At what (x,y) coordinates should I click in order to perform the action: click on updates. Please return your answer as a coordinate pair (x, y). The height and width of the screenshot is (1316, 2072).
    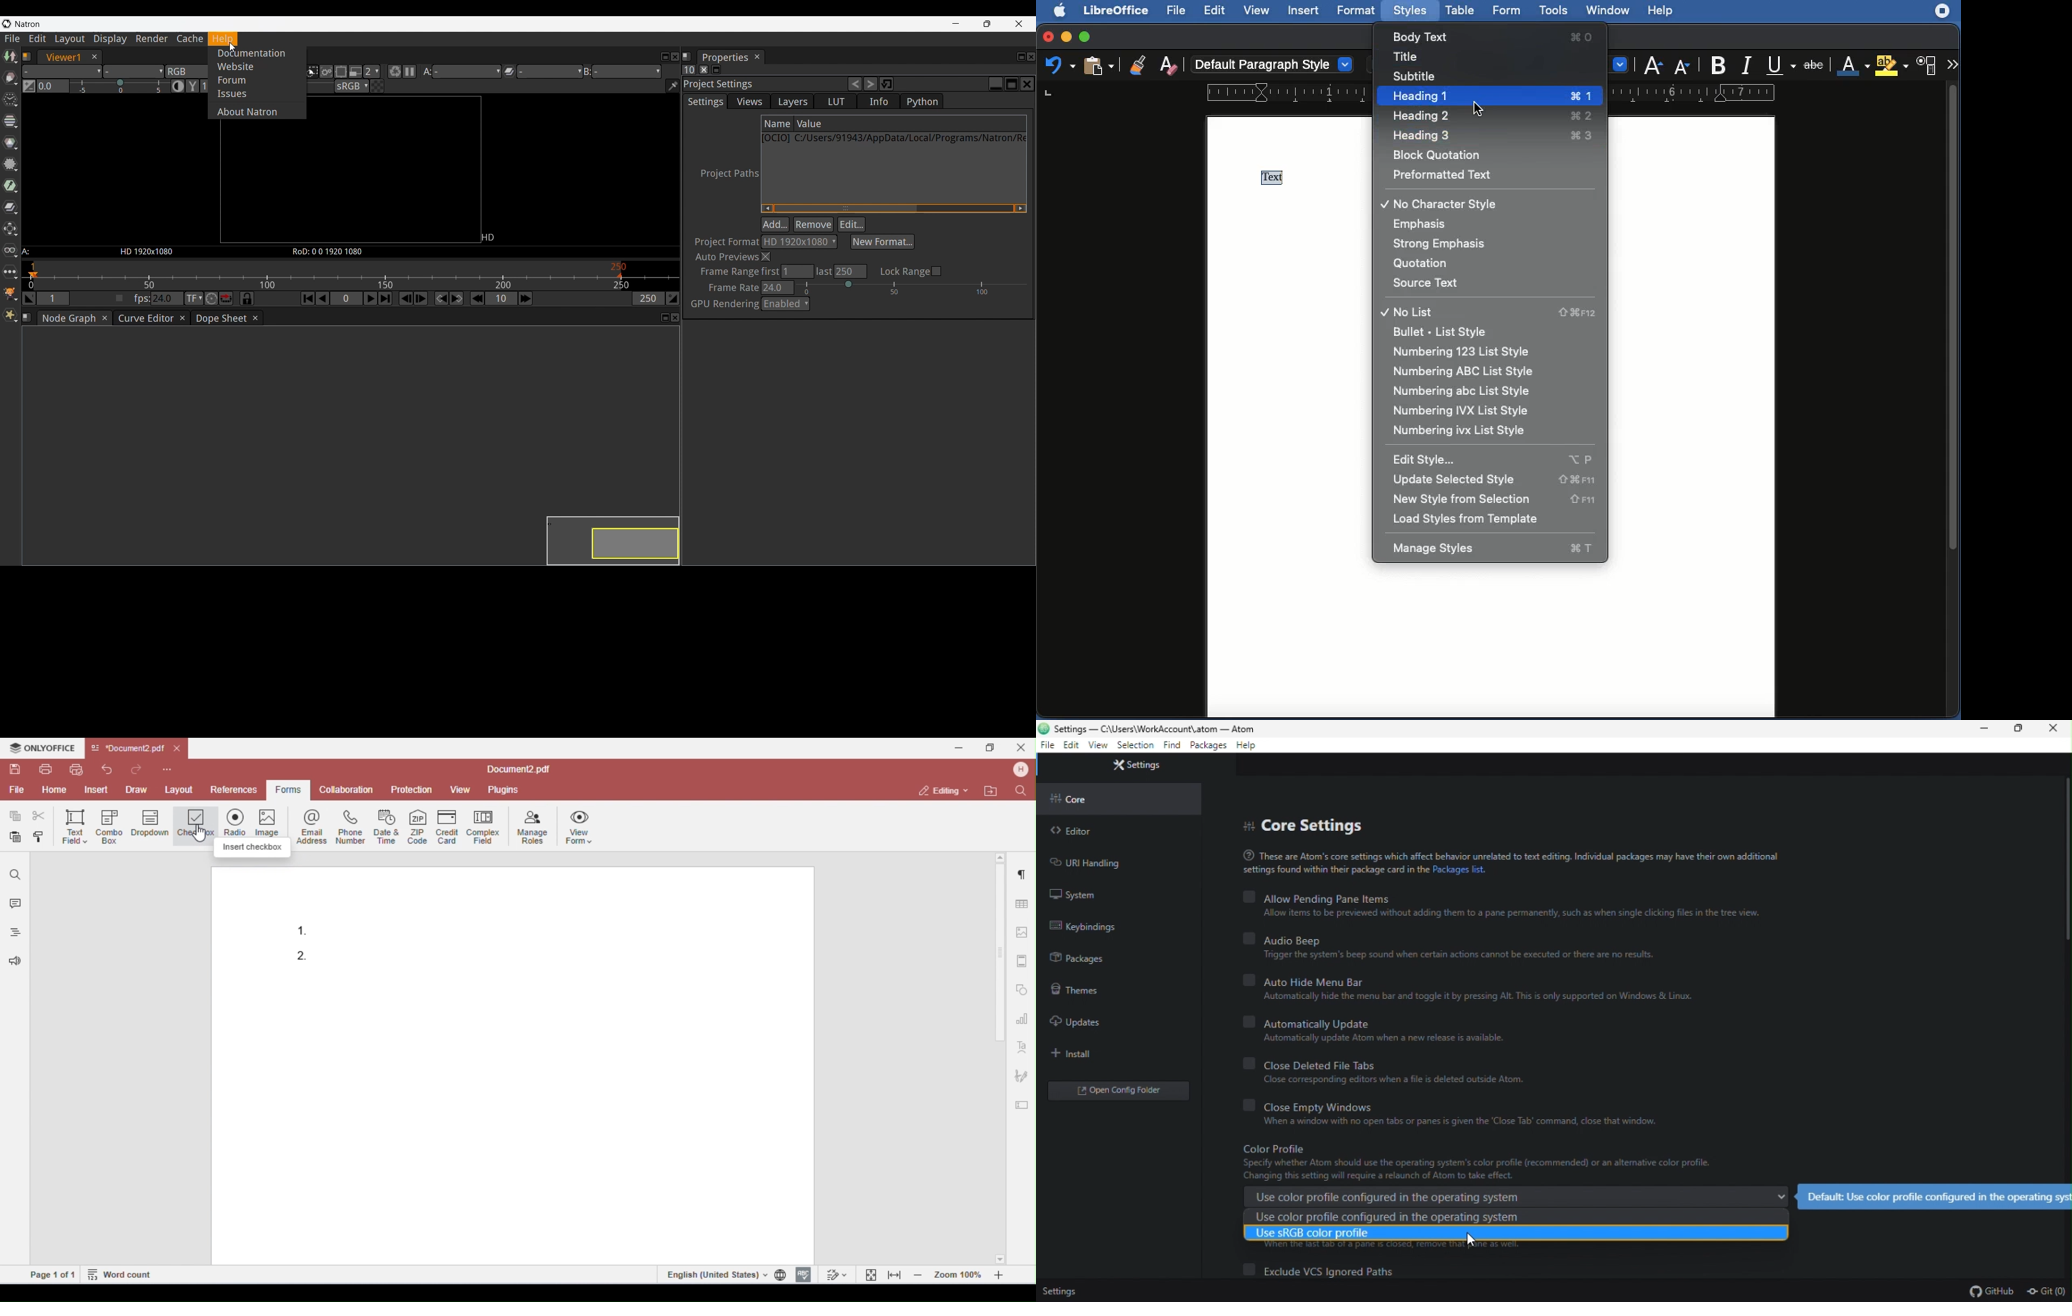
    Looking at the image, I should click on (1076, 1023).